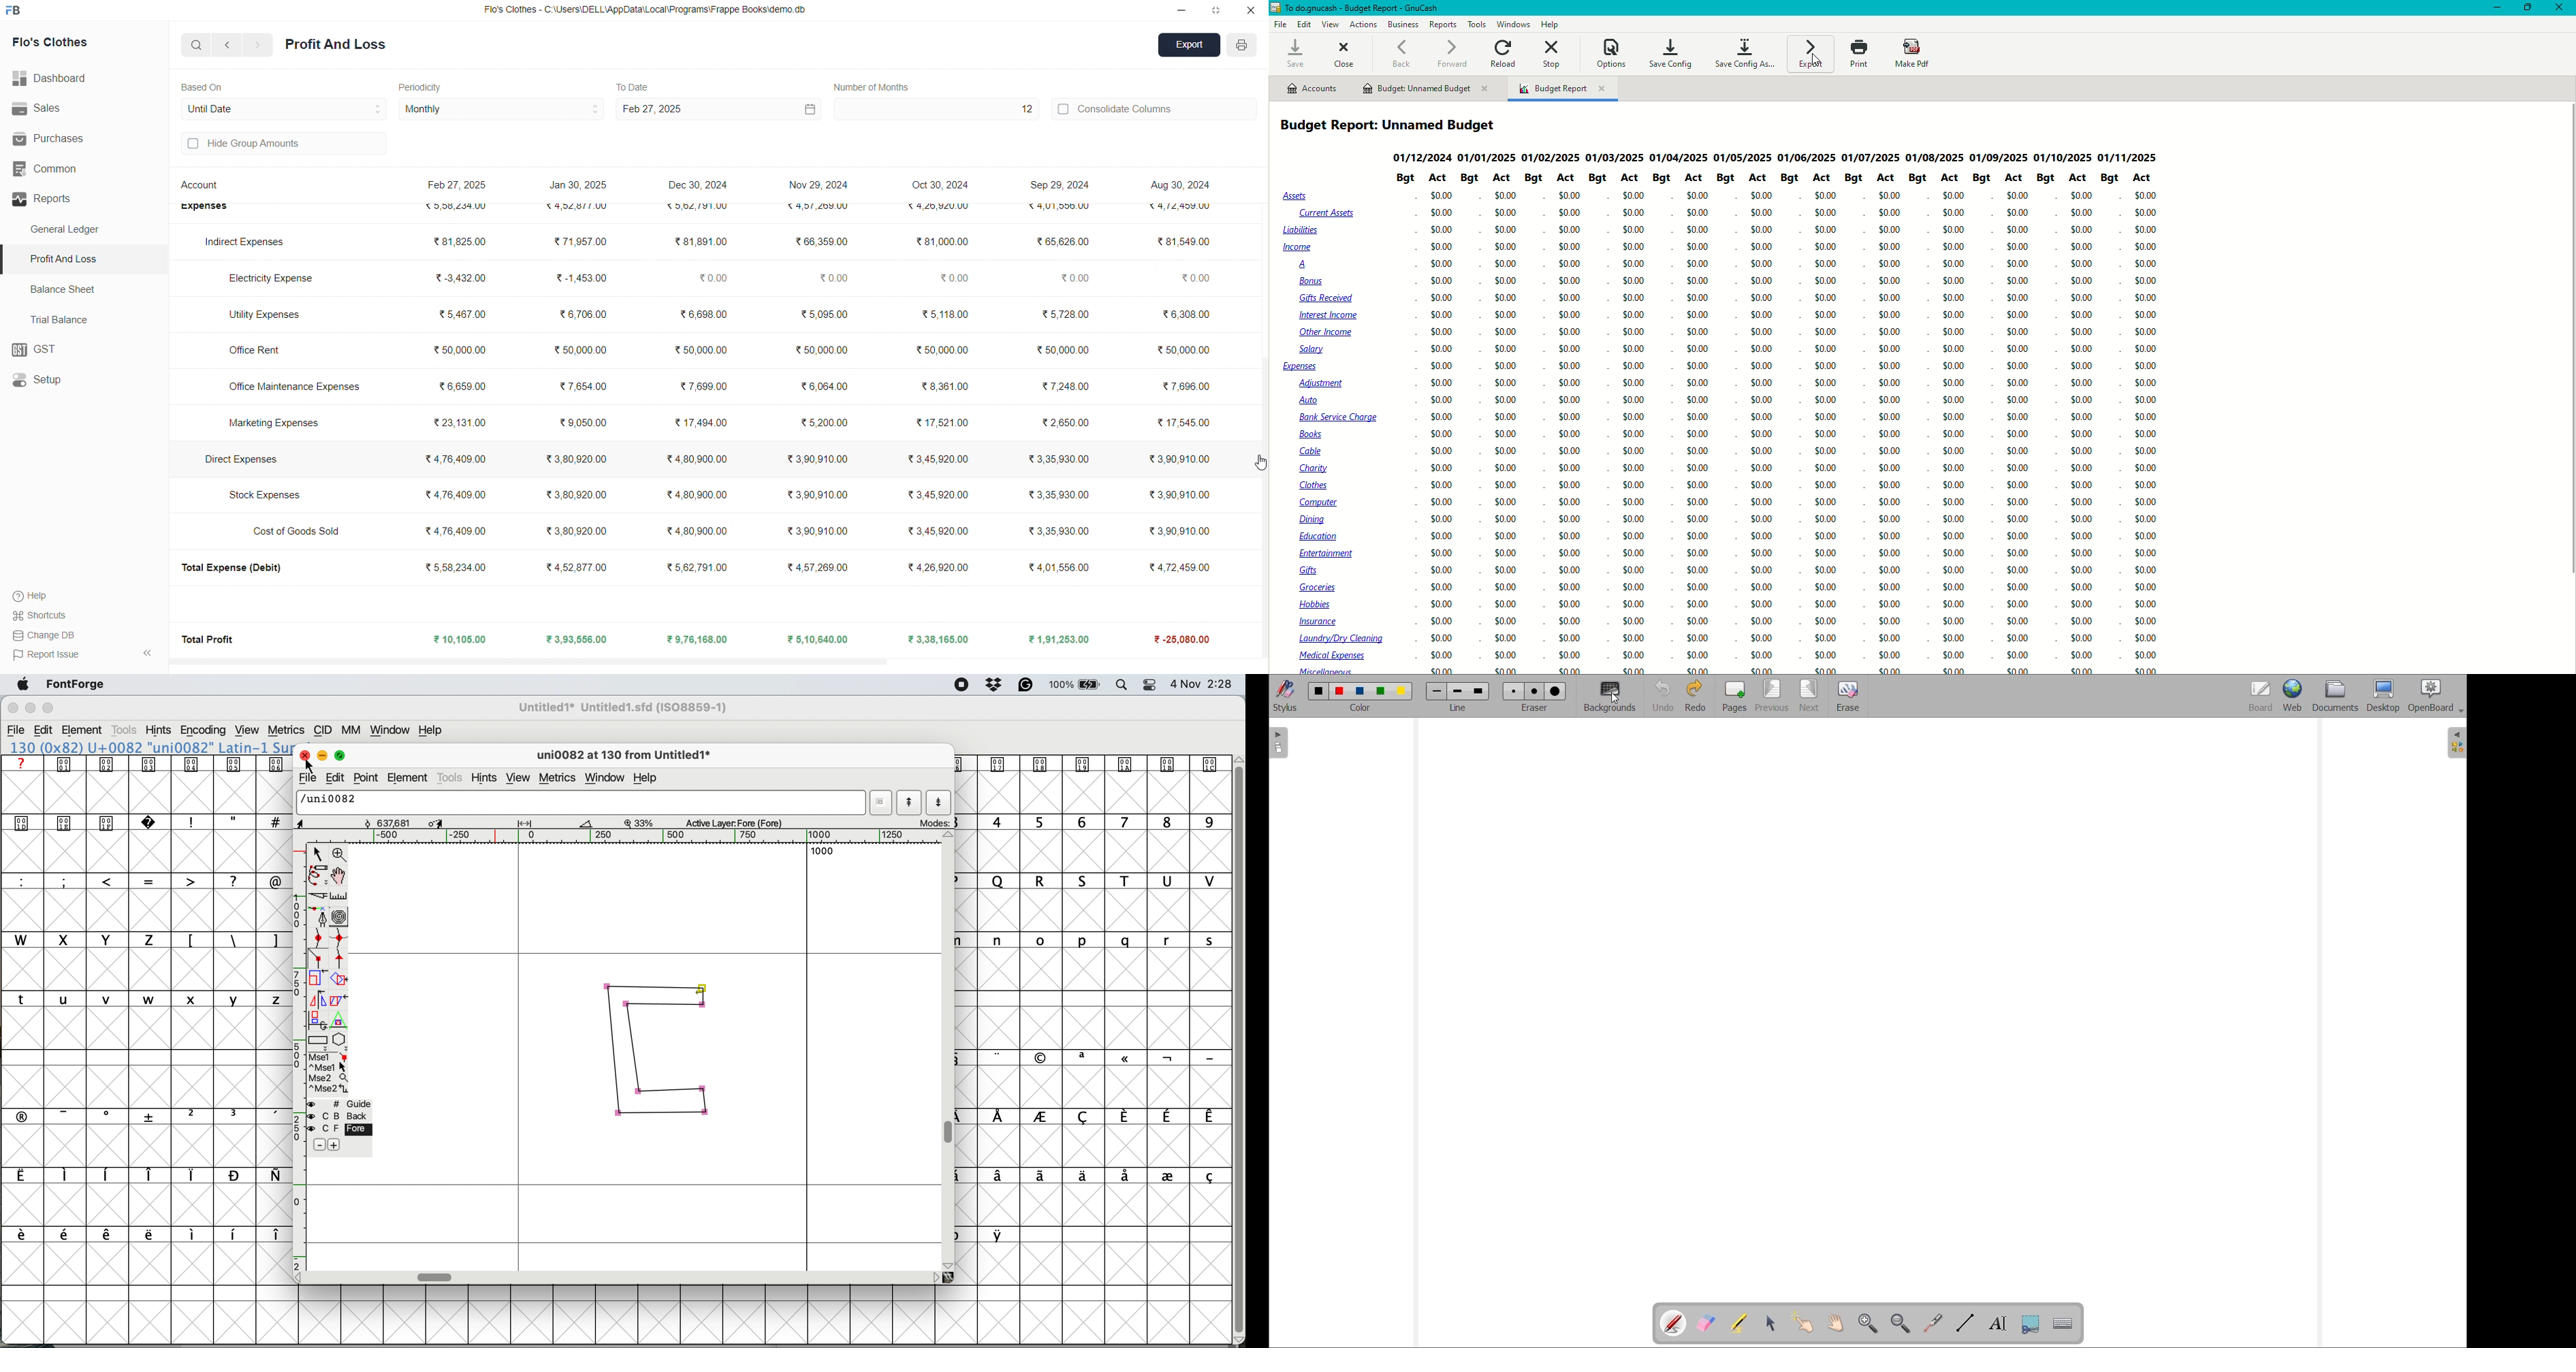  Describe the element at coordinates (203, 187) in the screenshot. I see `Account` at that location.